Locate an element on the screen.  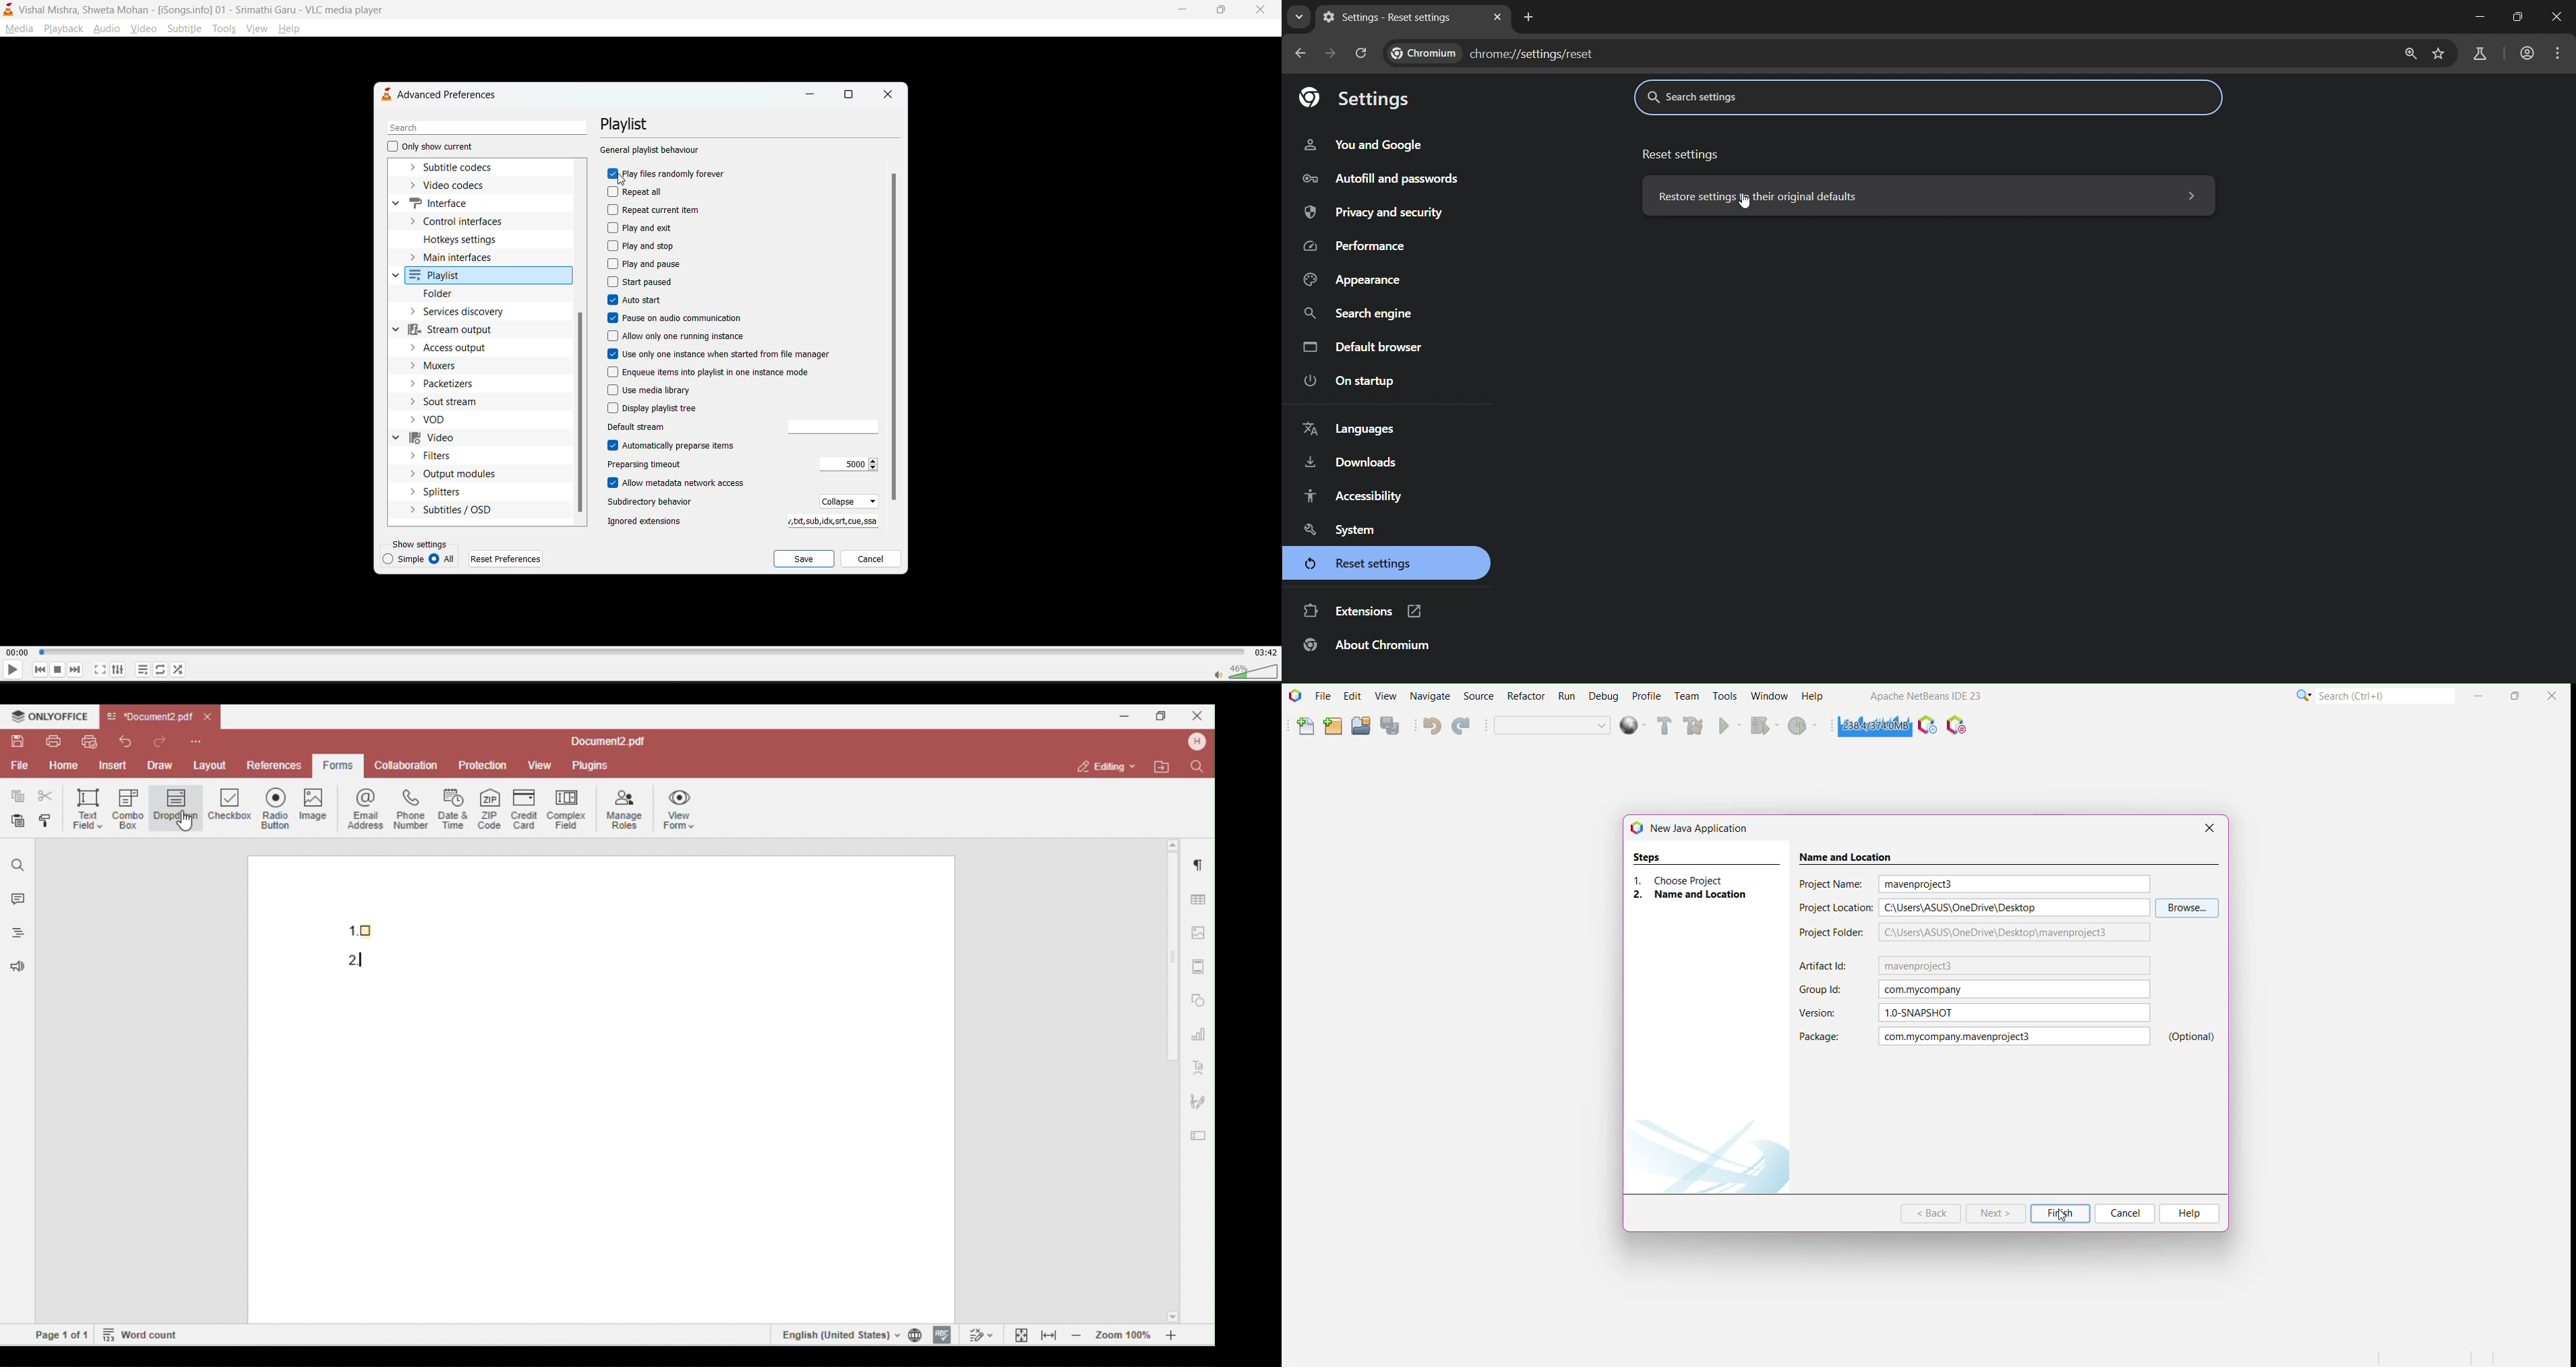
sout stream is located at coordinates (453, 402).